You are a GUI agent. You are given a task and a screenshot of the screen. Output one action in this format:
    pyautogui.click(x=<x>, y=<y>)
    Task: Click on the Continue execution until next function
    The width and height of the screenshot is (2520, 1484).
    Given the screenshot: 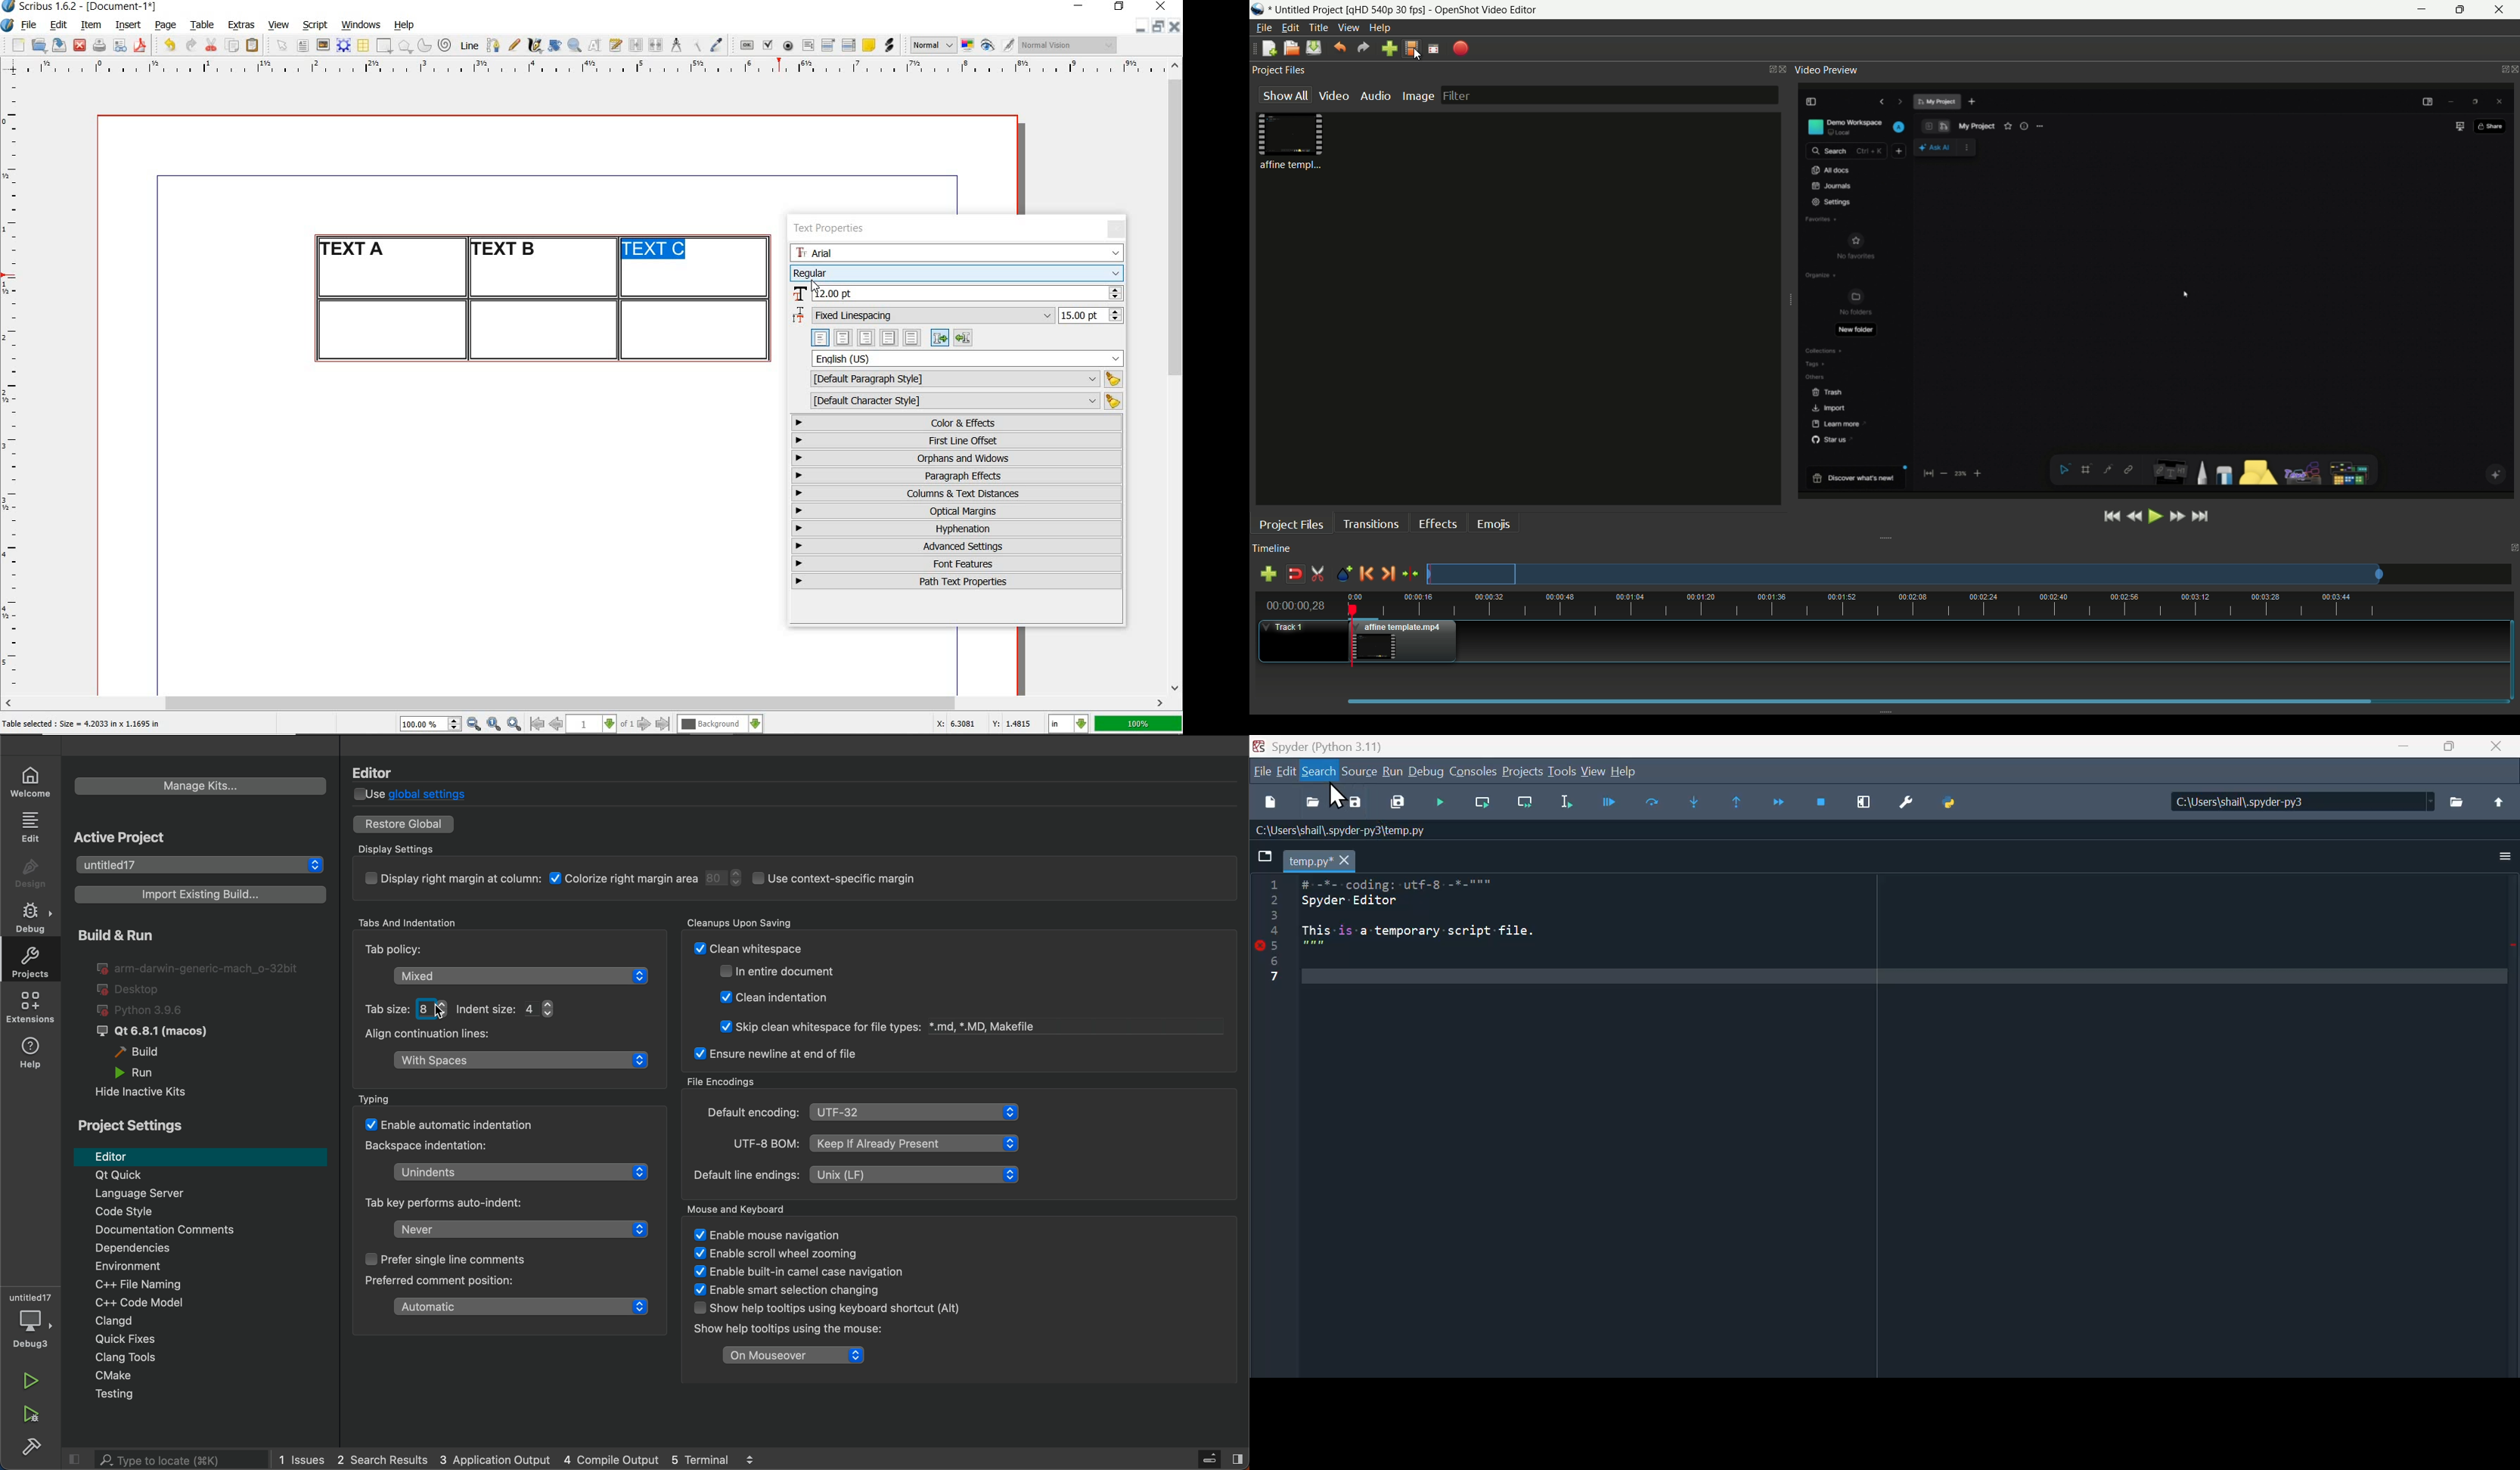 What is the action you would take?
    pyautogui.click(x=1781, y=801)
    